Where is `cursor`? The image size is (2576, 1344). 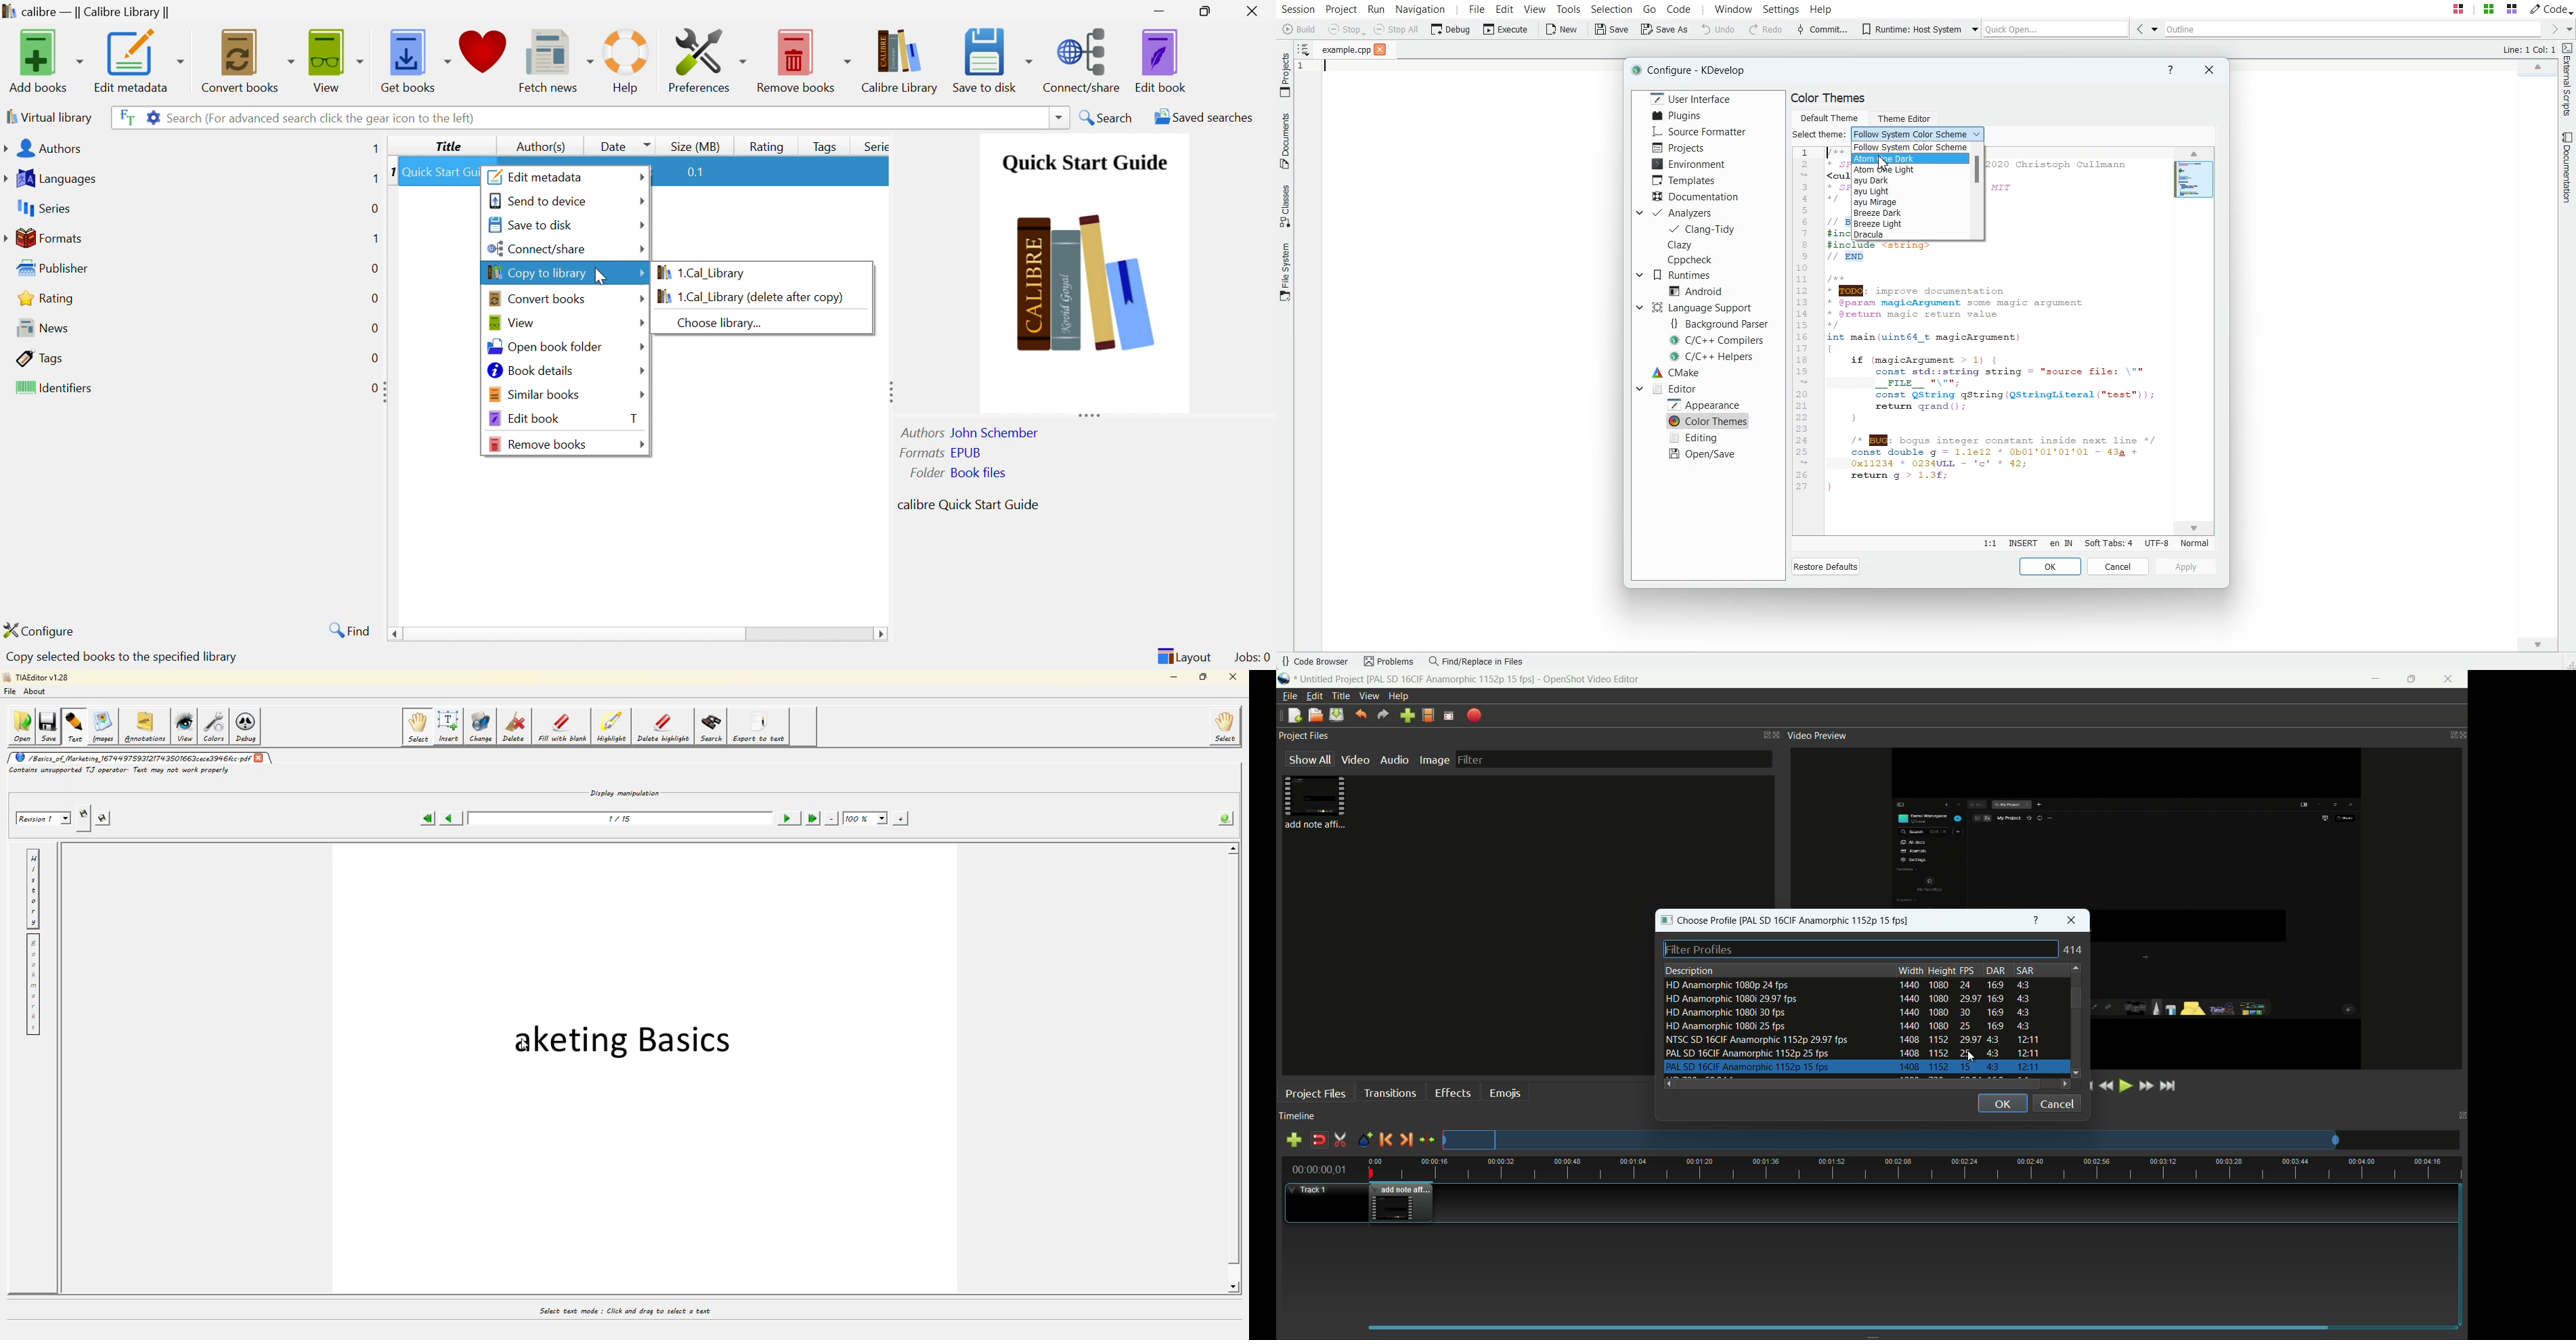 cursor is located at coordinates (524, 1043).